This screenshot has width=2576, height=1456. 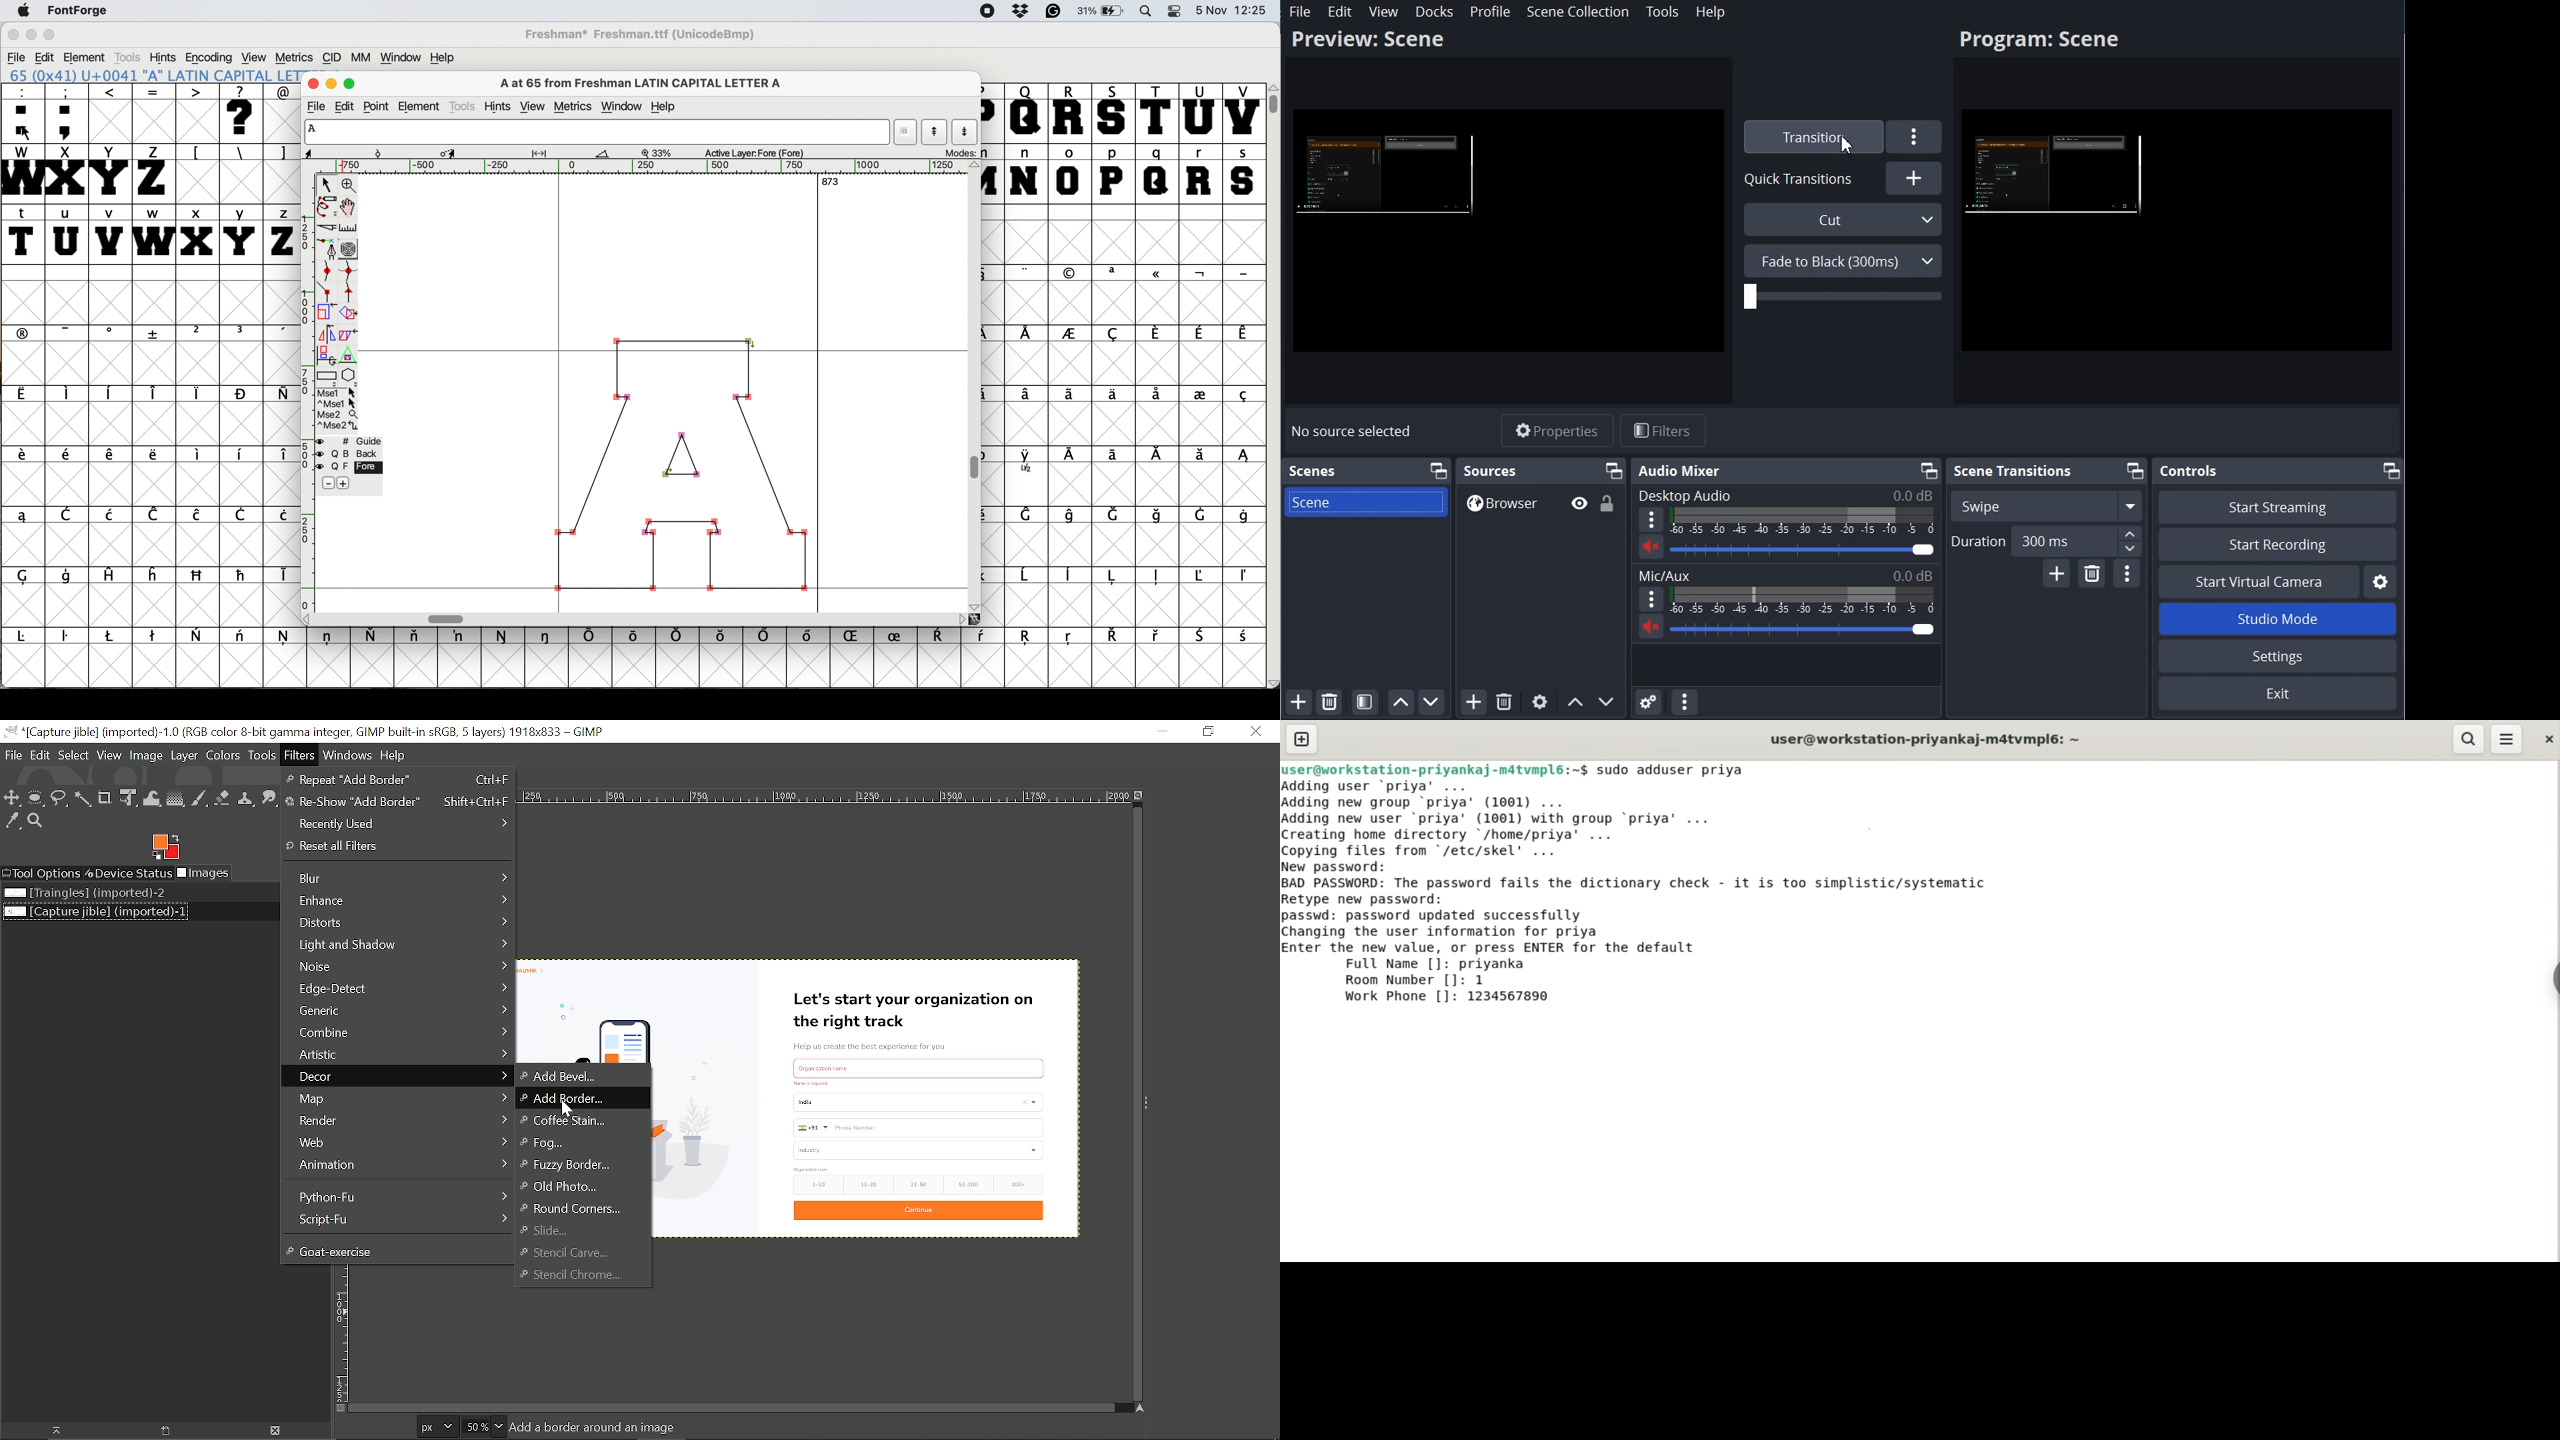 I want to click on symbol, so click(x=241, y=516).